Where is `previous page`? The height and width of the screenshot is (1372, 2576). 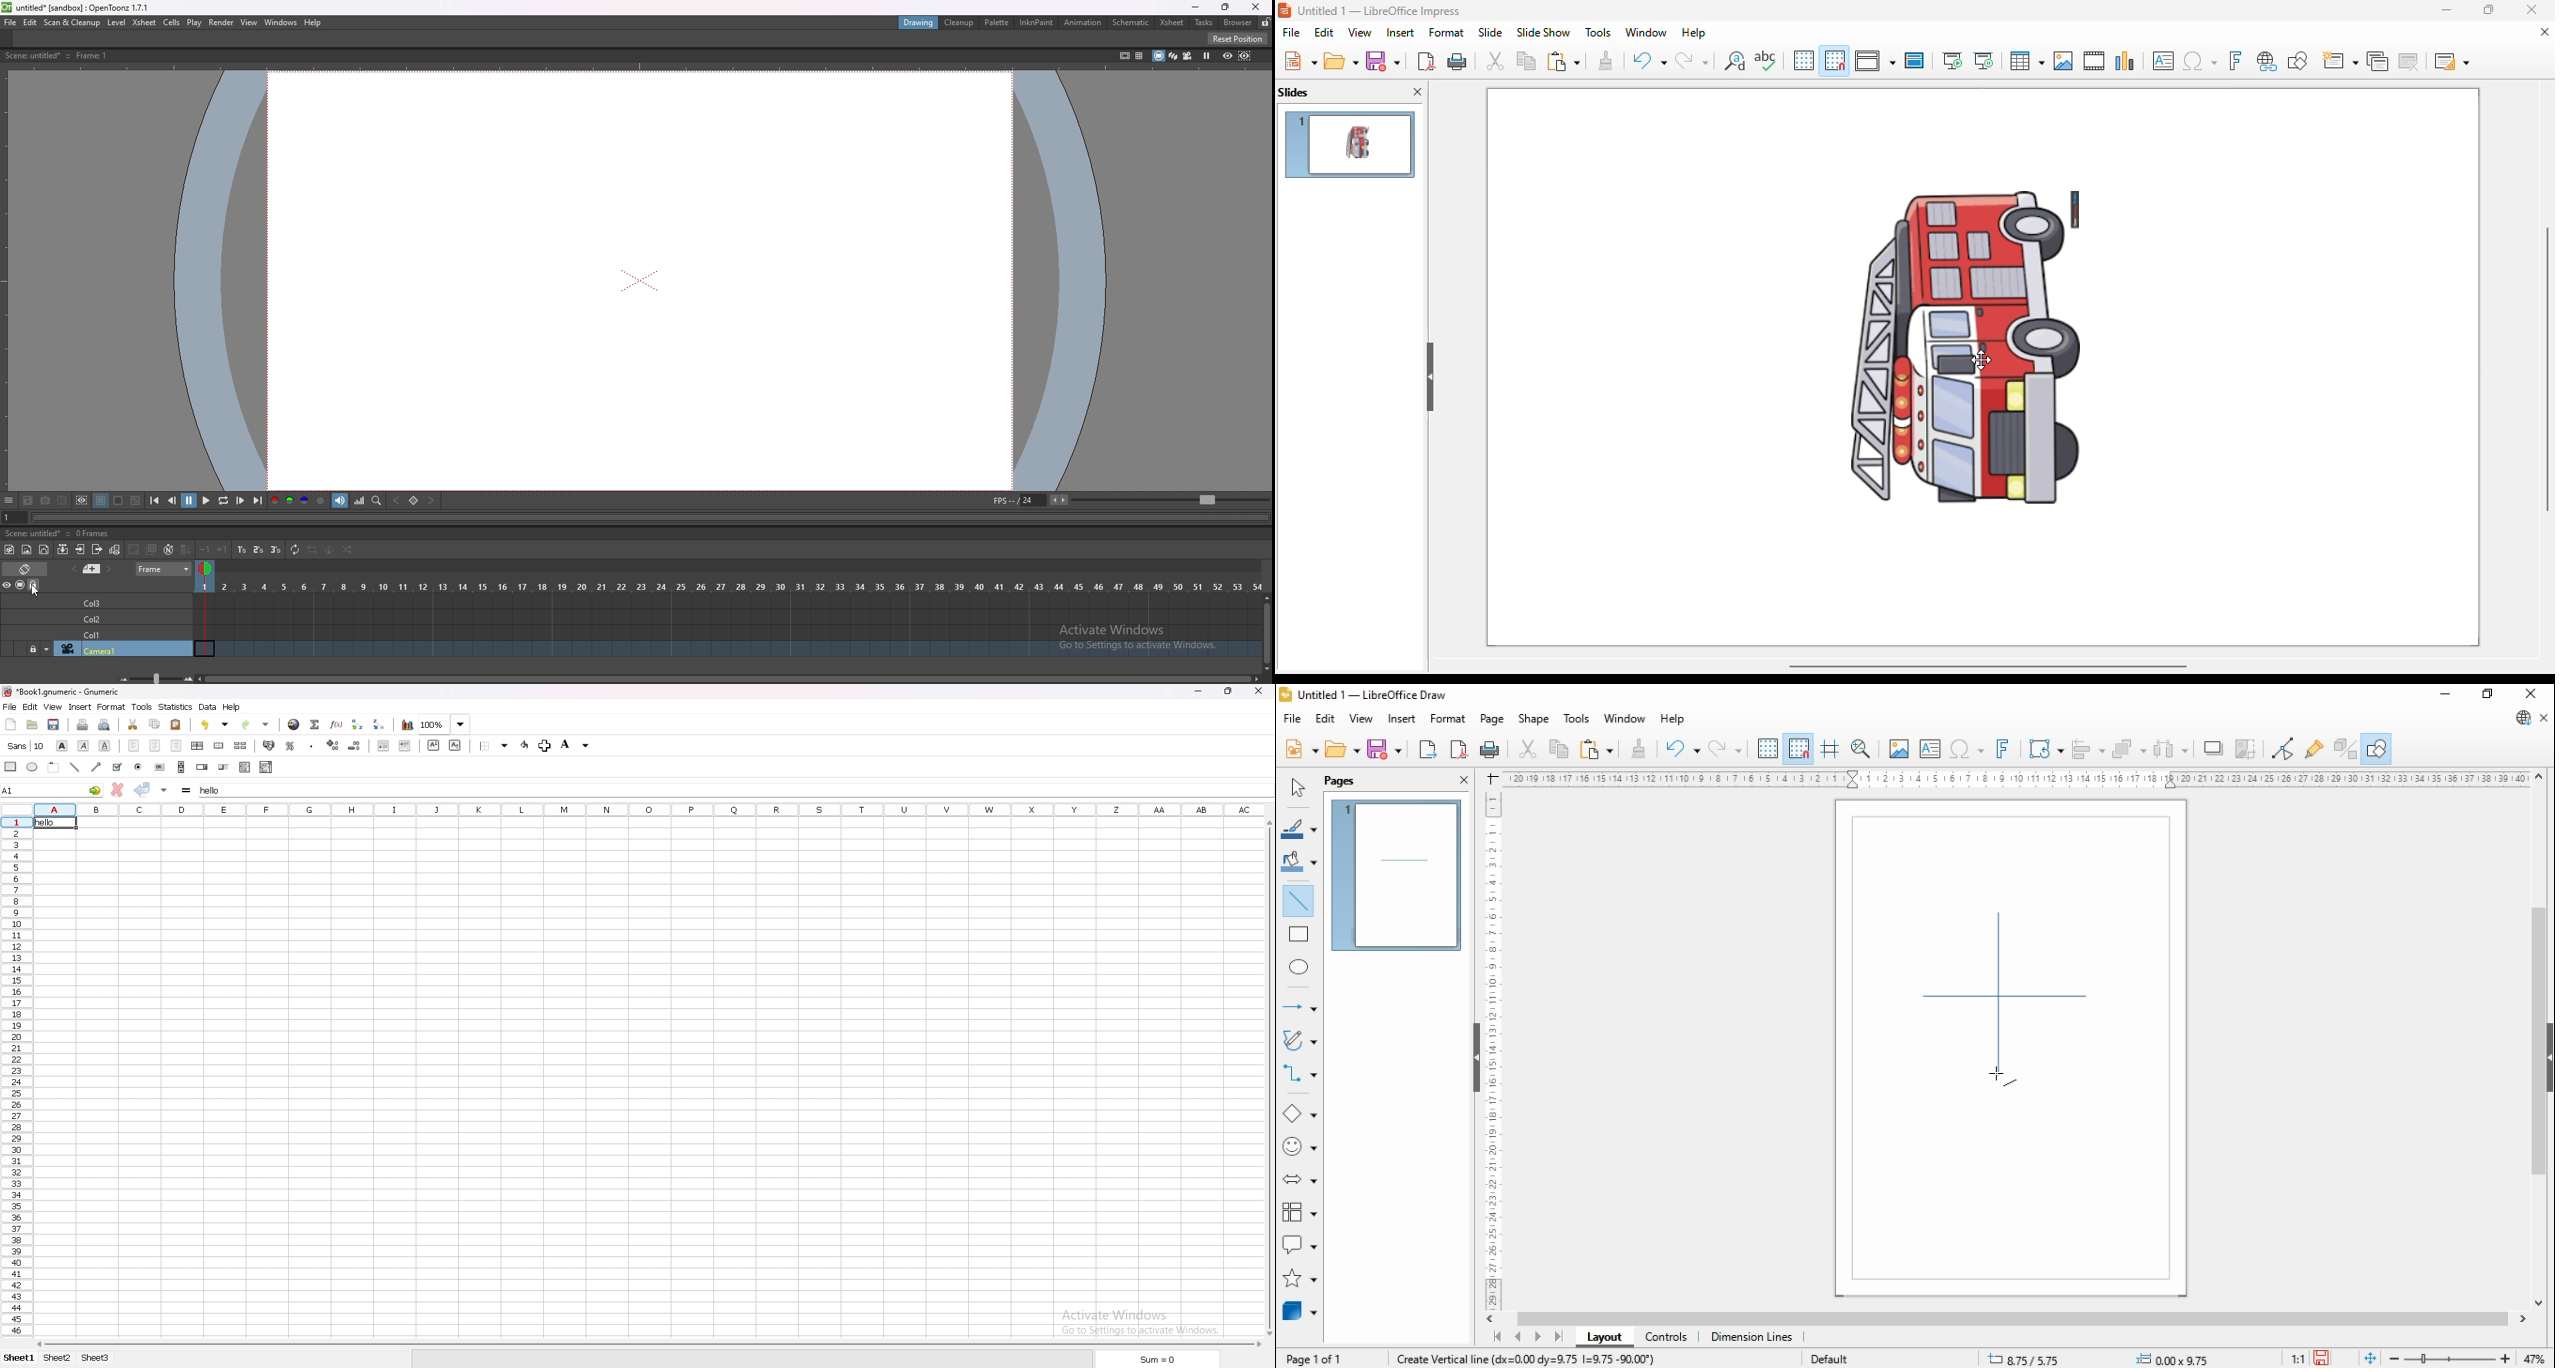 previous page is located at coordinates (1517, 1337).